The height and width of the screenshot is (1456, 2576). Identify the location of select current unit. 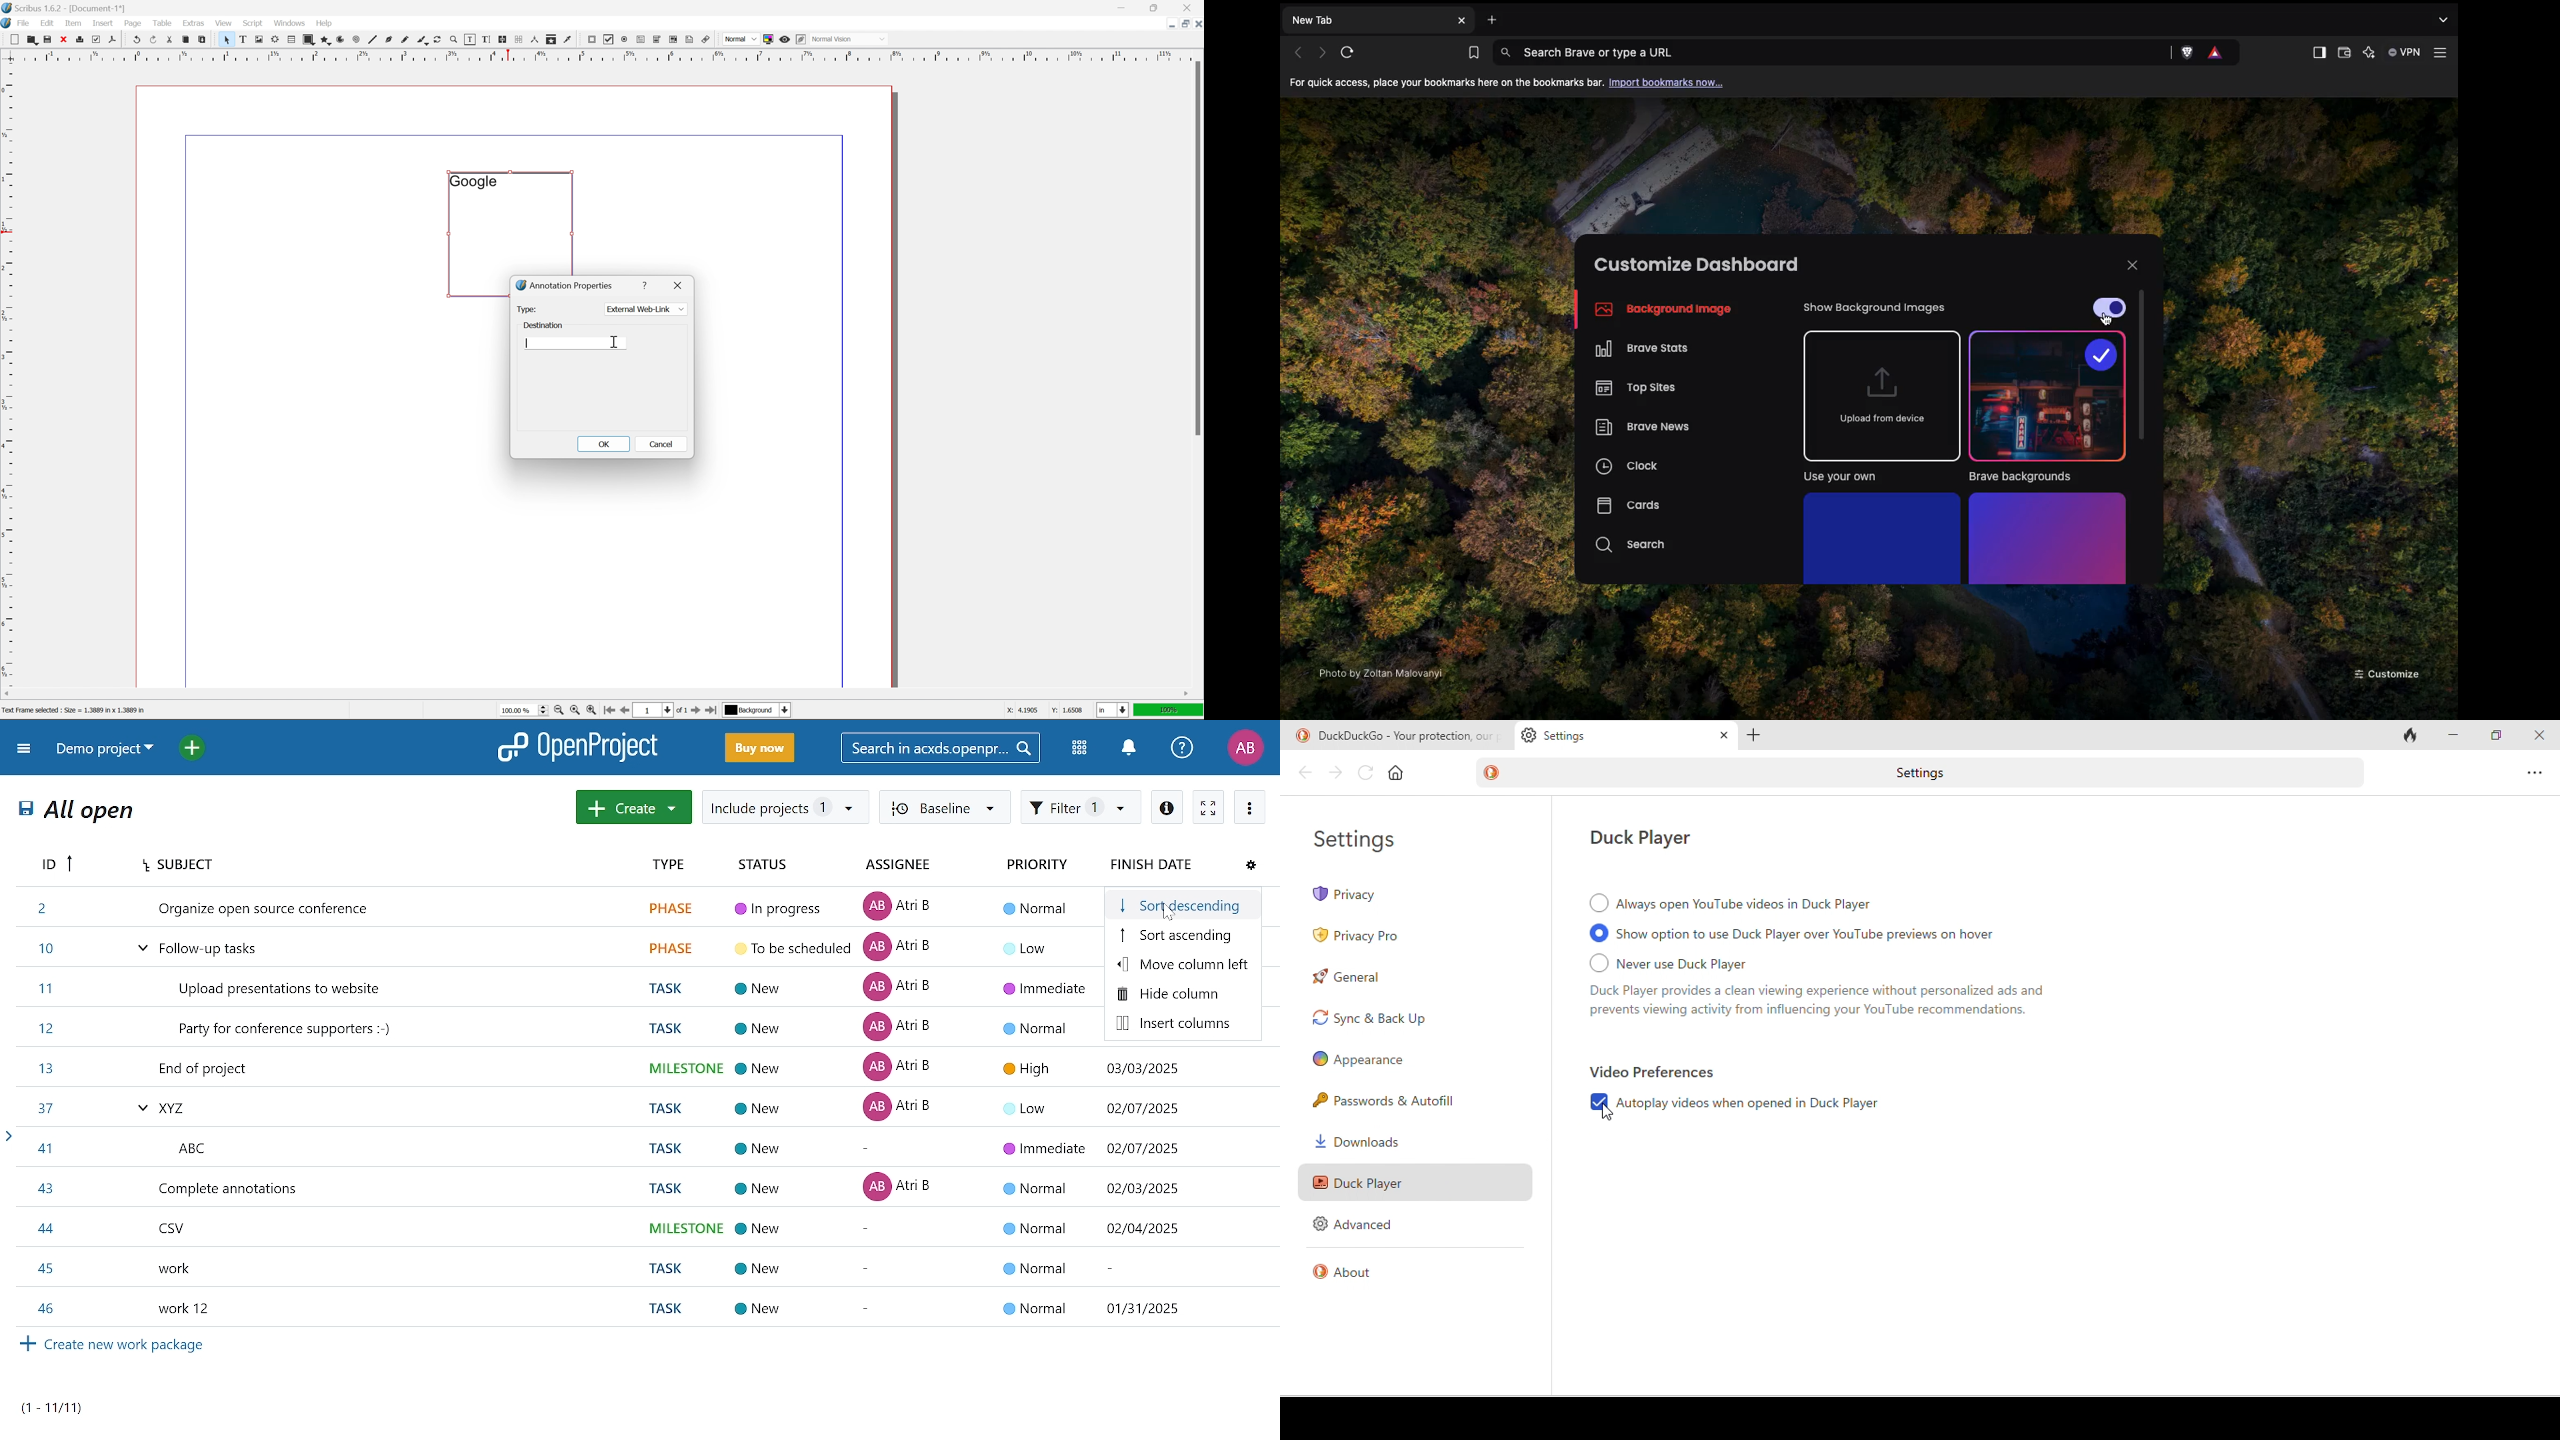
(1114, 711).